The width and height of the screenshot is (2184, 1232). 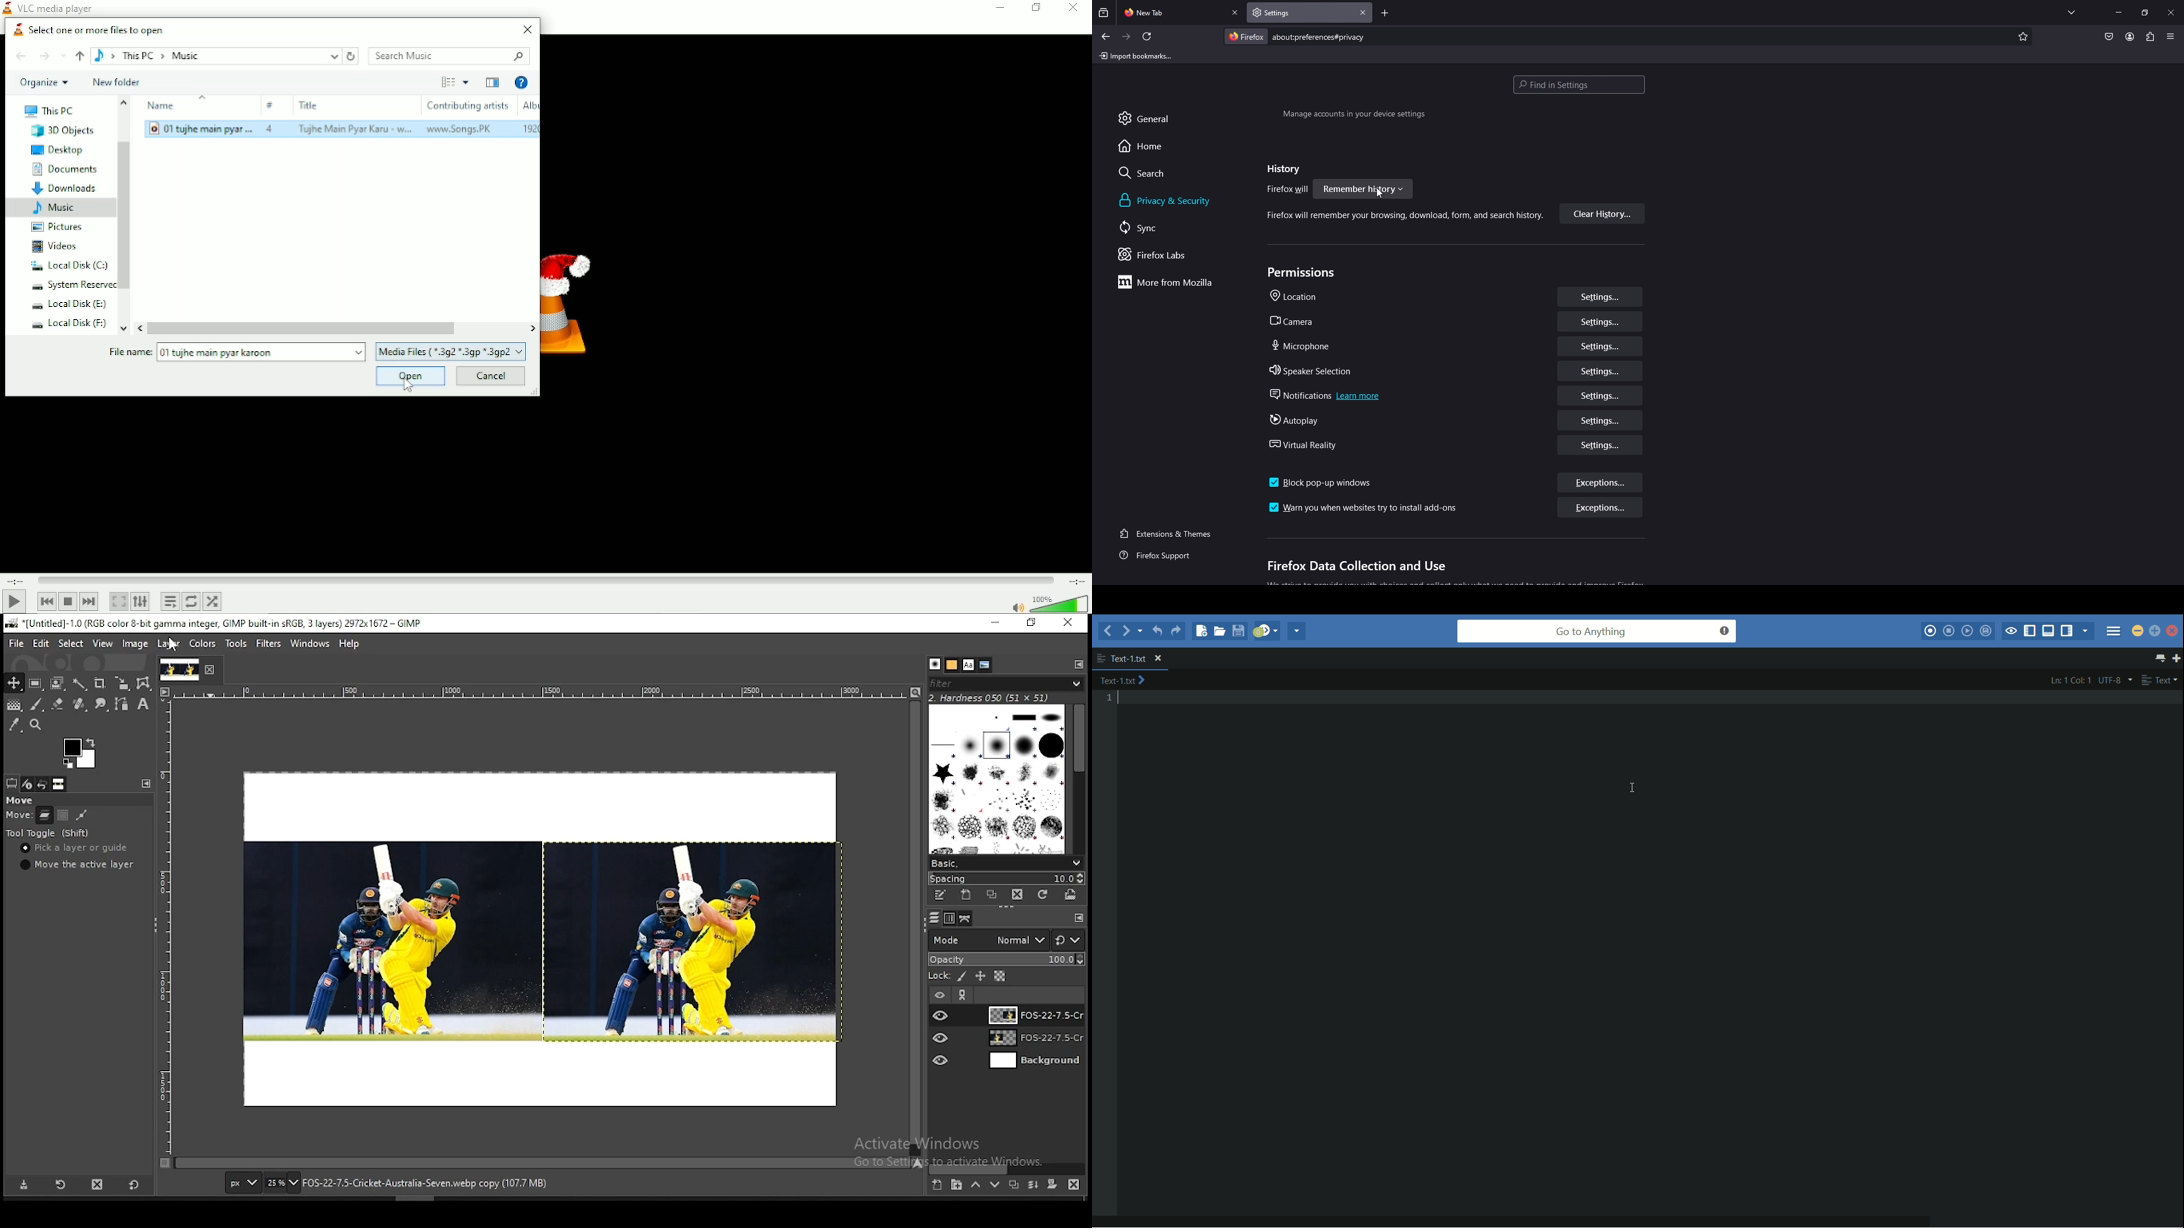 What do you see at coordinates (1236, 13) in the screenshot?
I see `close tab` at bounding box center [1236, 13].